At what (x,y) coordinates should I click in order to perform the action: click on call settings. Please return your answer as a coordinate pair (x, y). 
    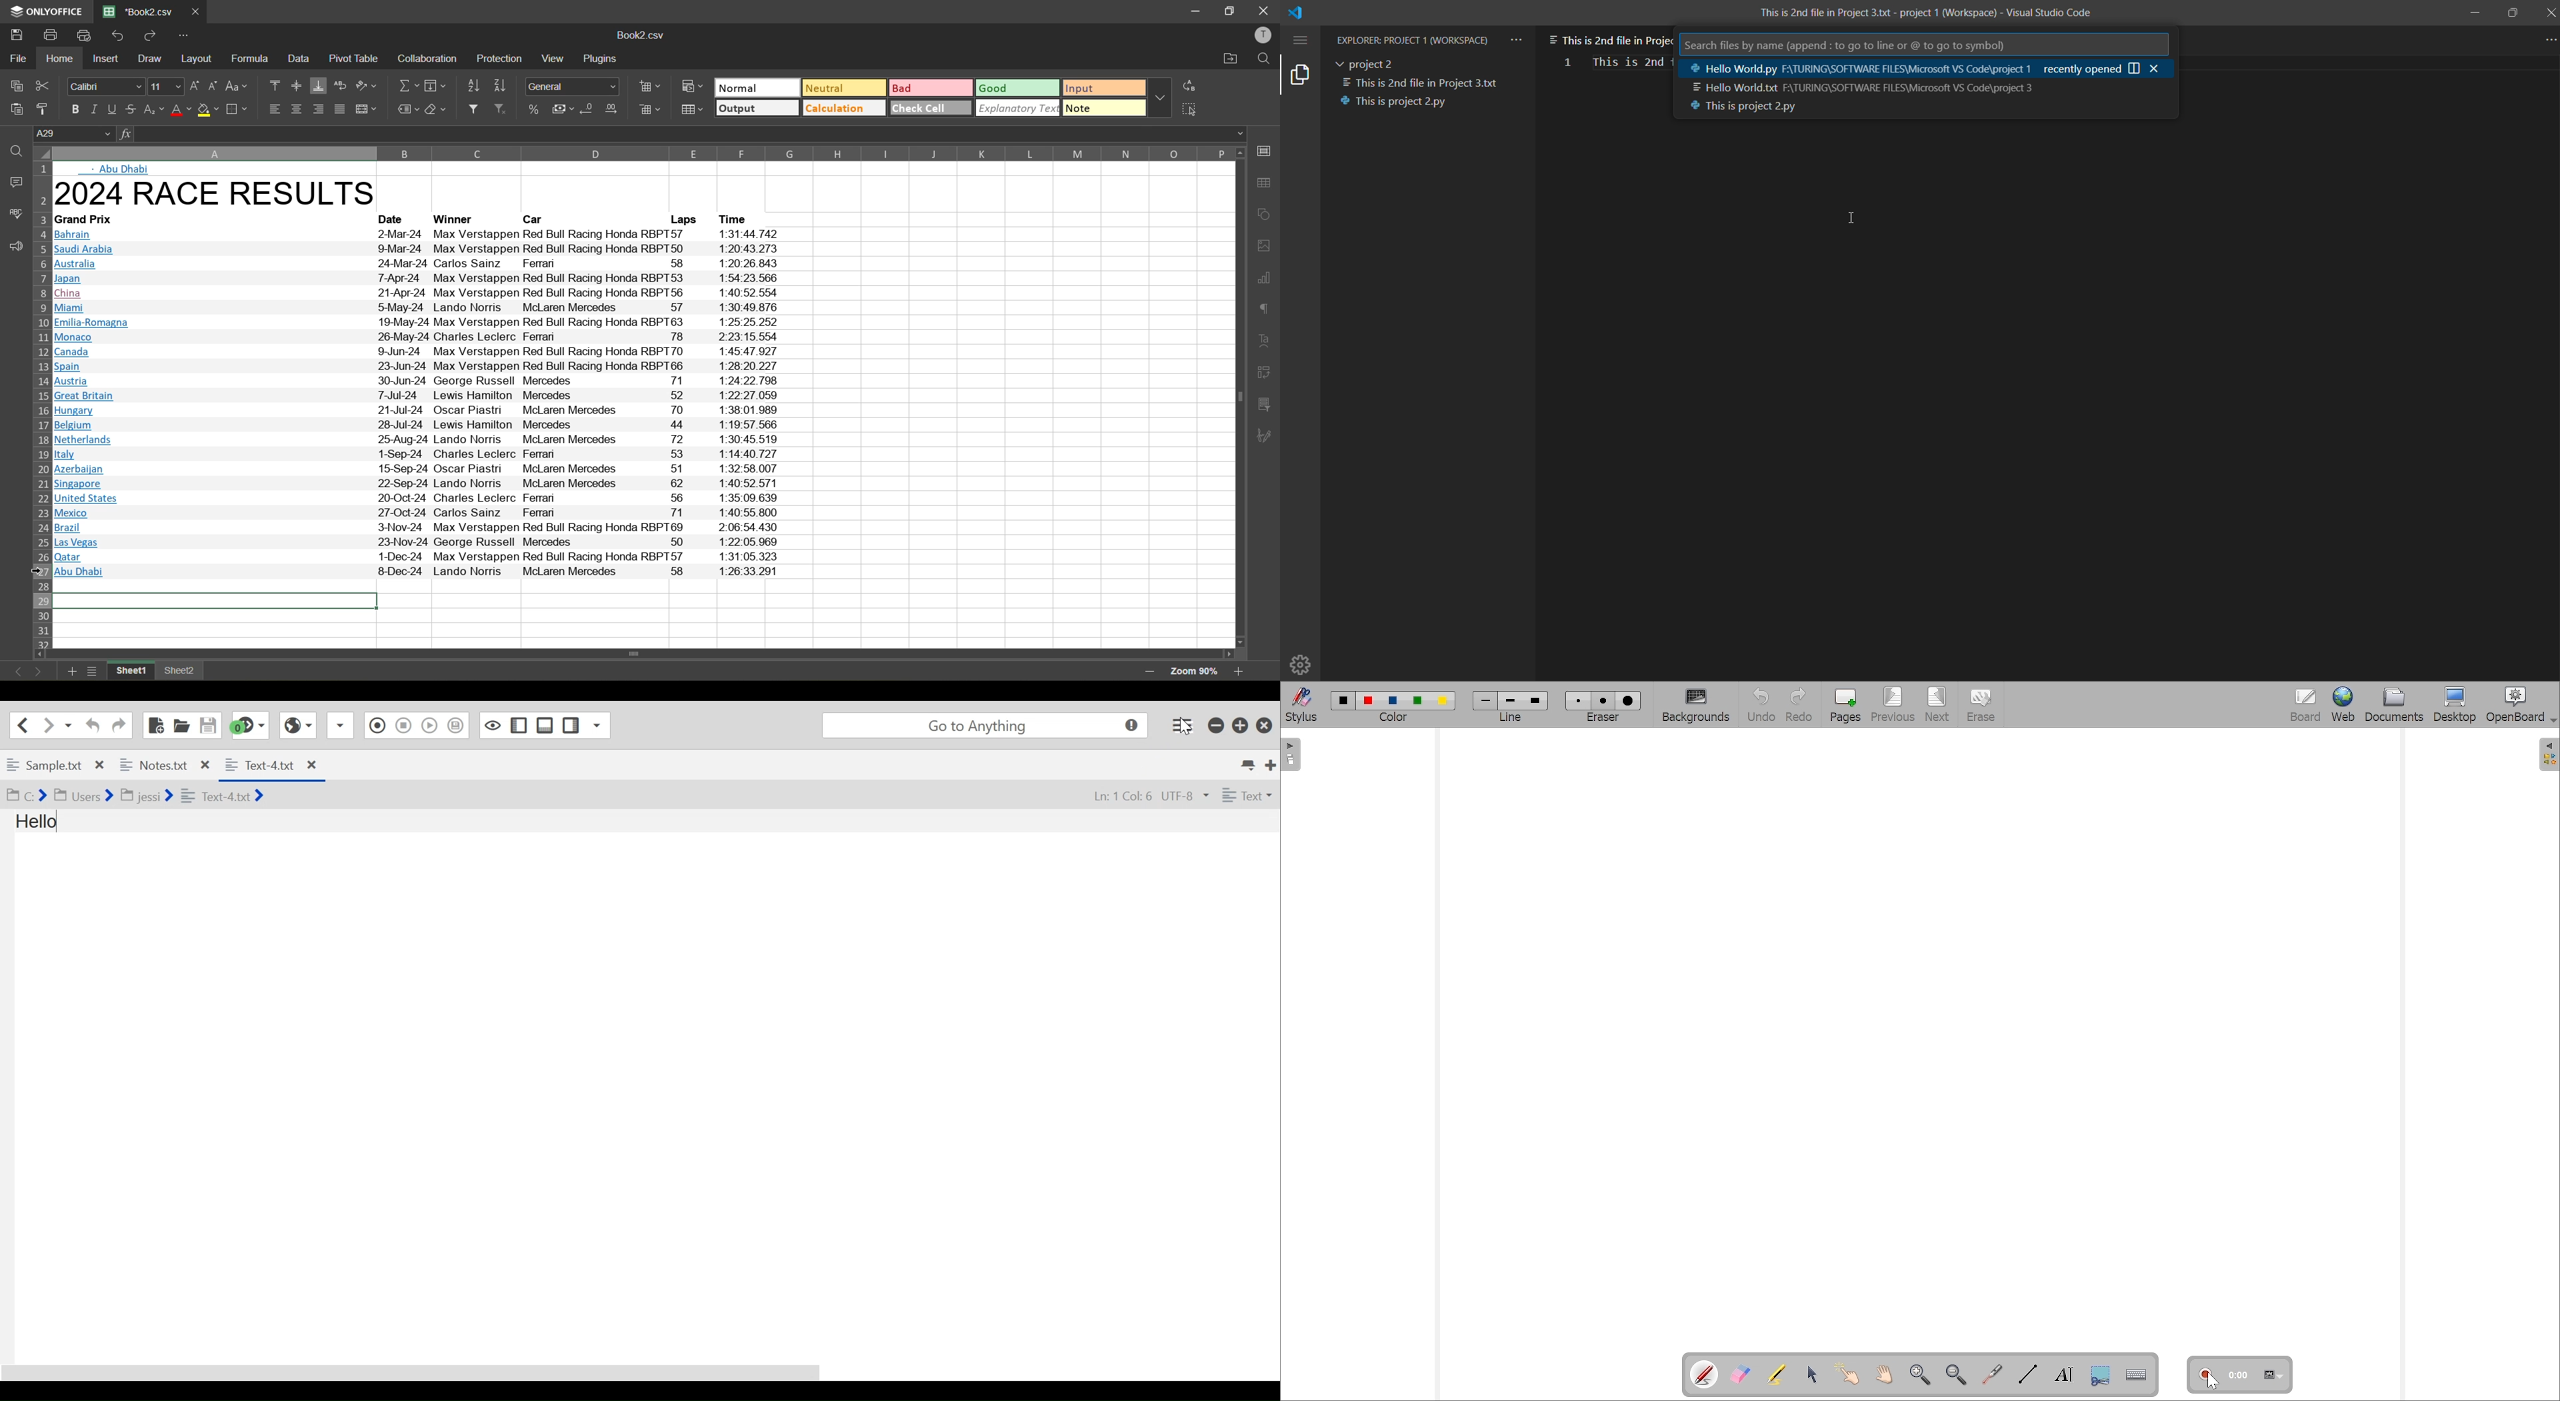
    Looking at the image, I should click on (1265, 151).